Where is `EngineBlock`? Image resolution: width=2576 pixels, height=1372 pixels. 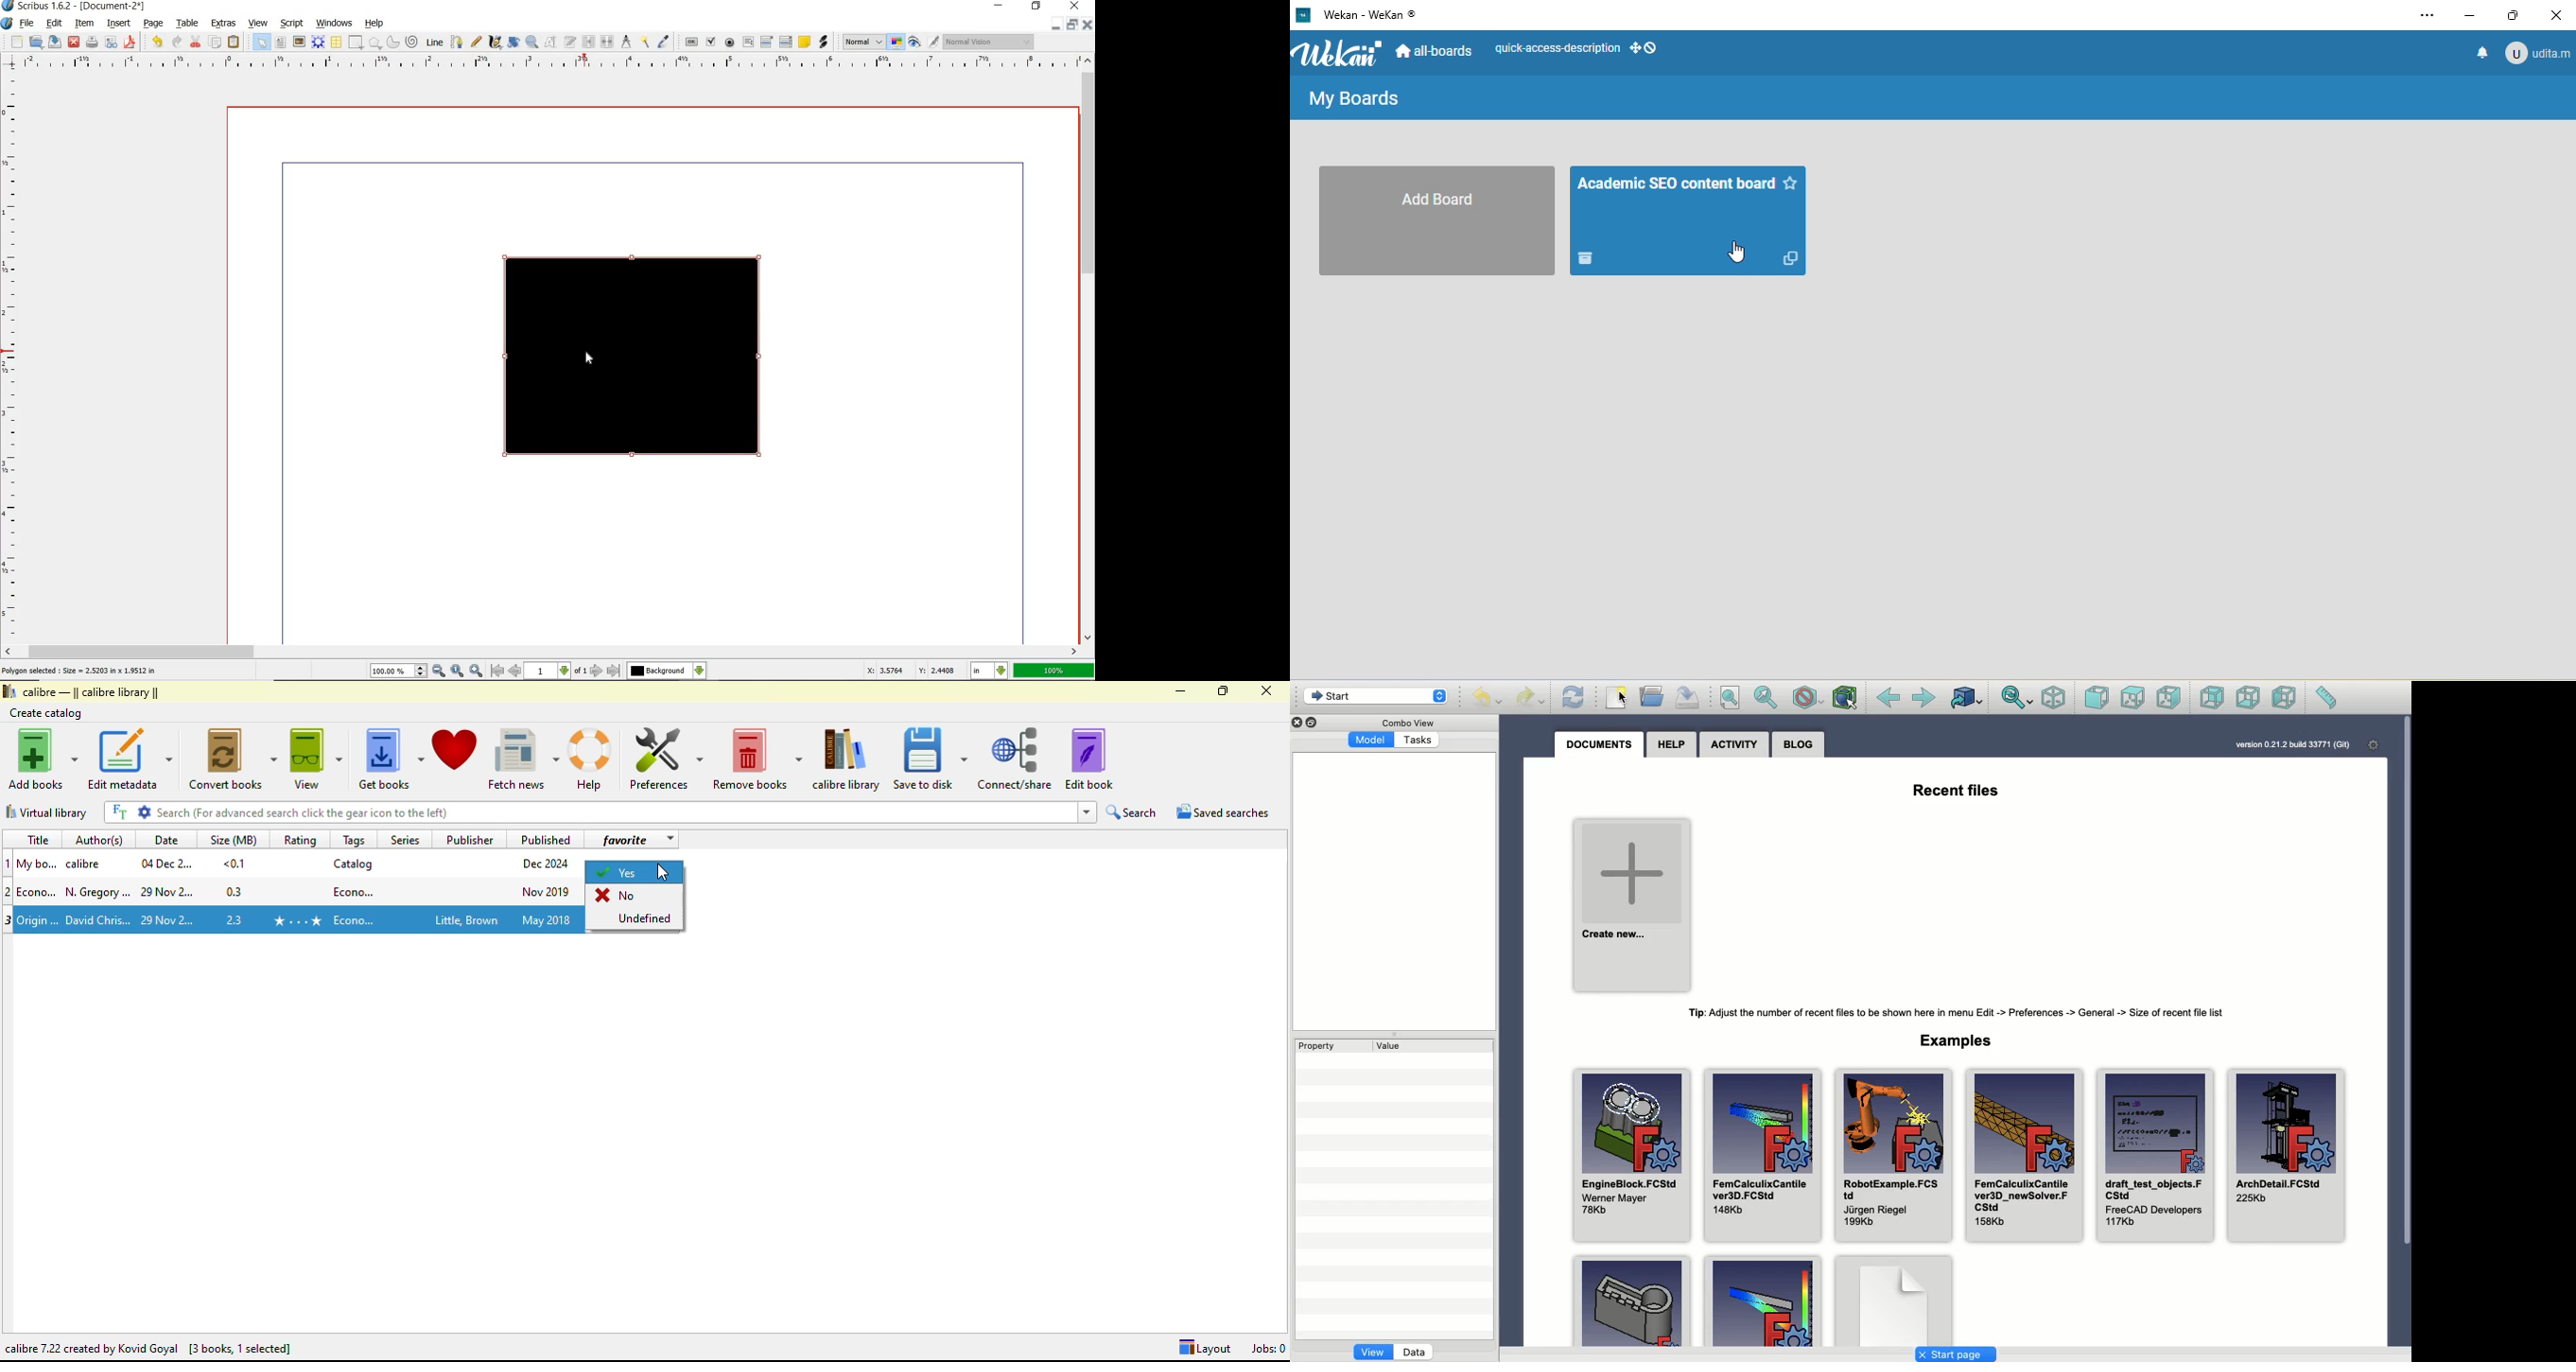 EngineBlock is located at coordinates (1634, 1155).